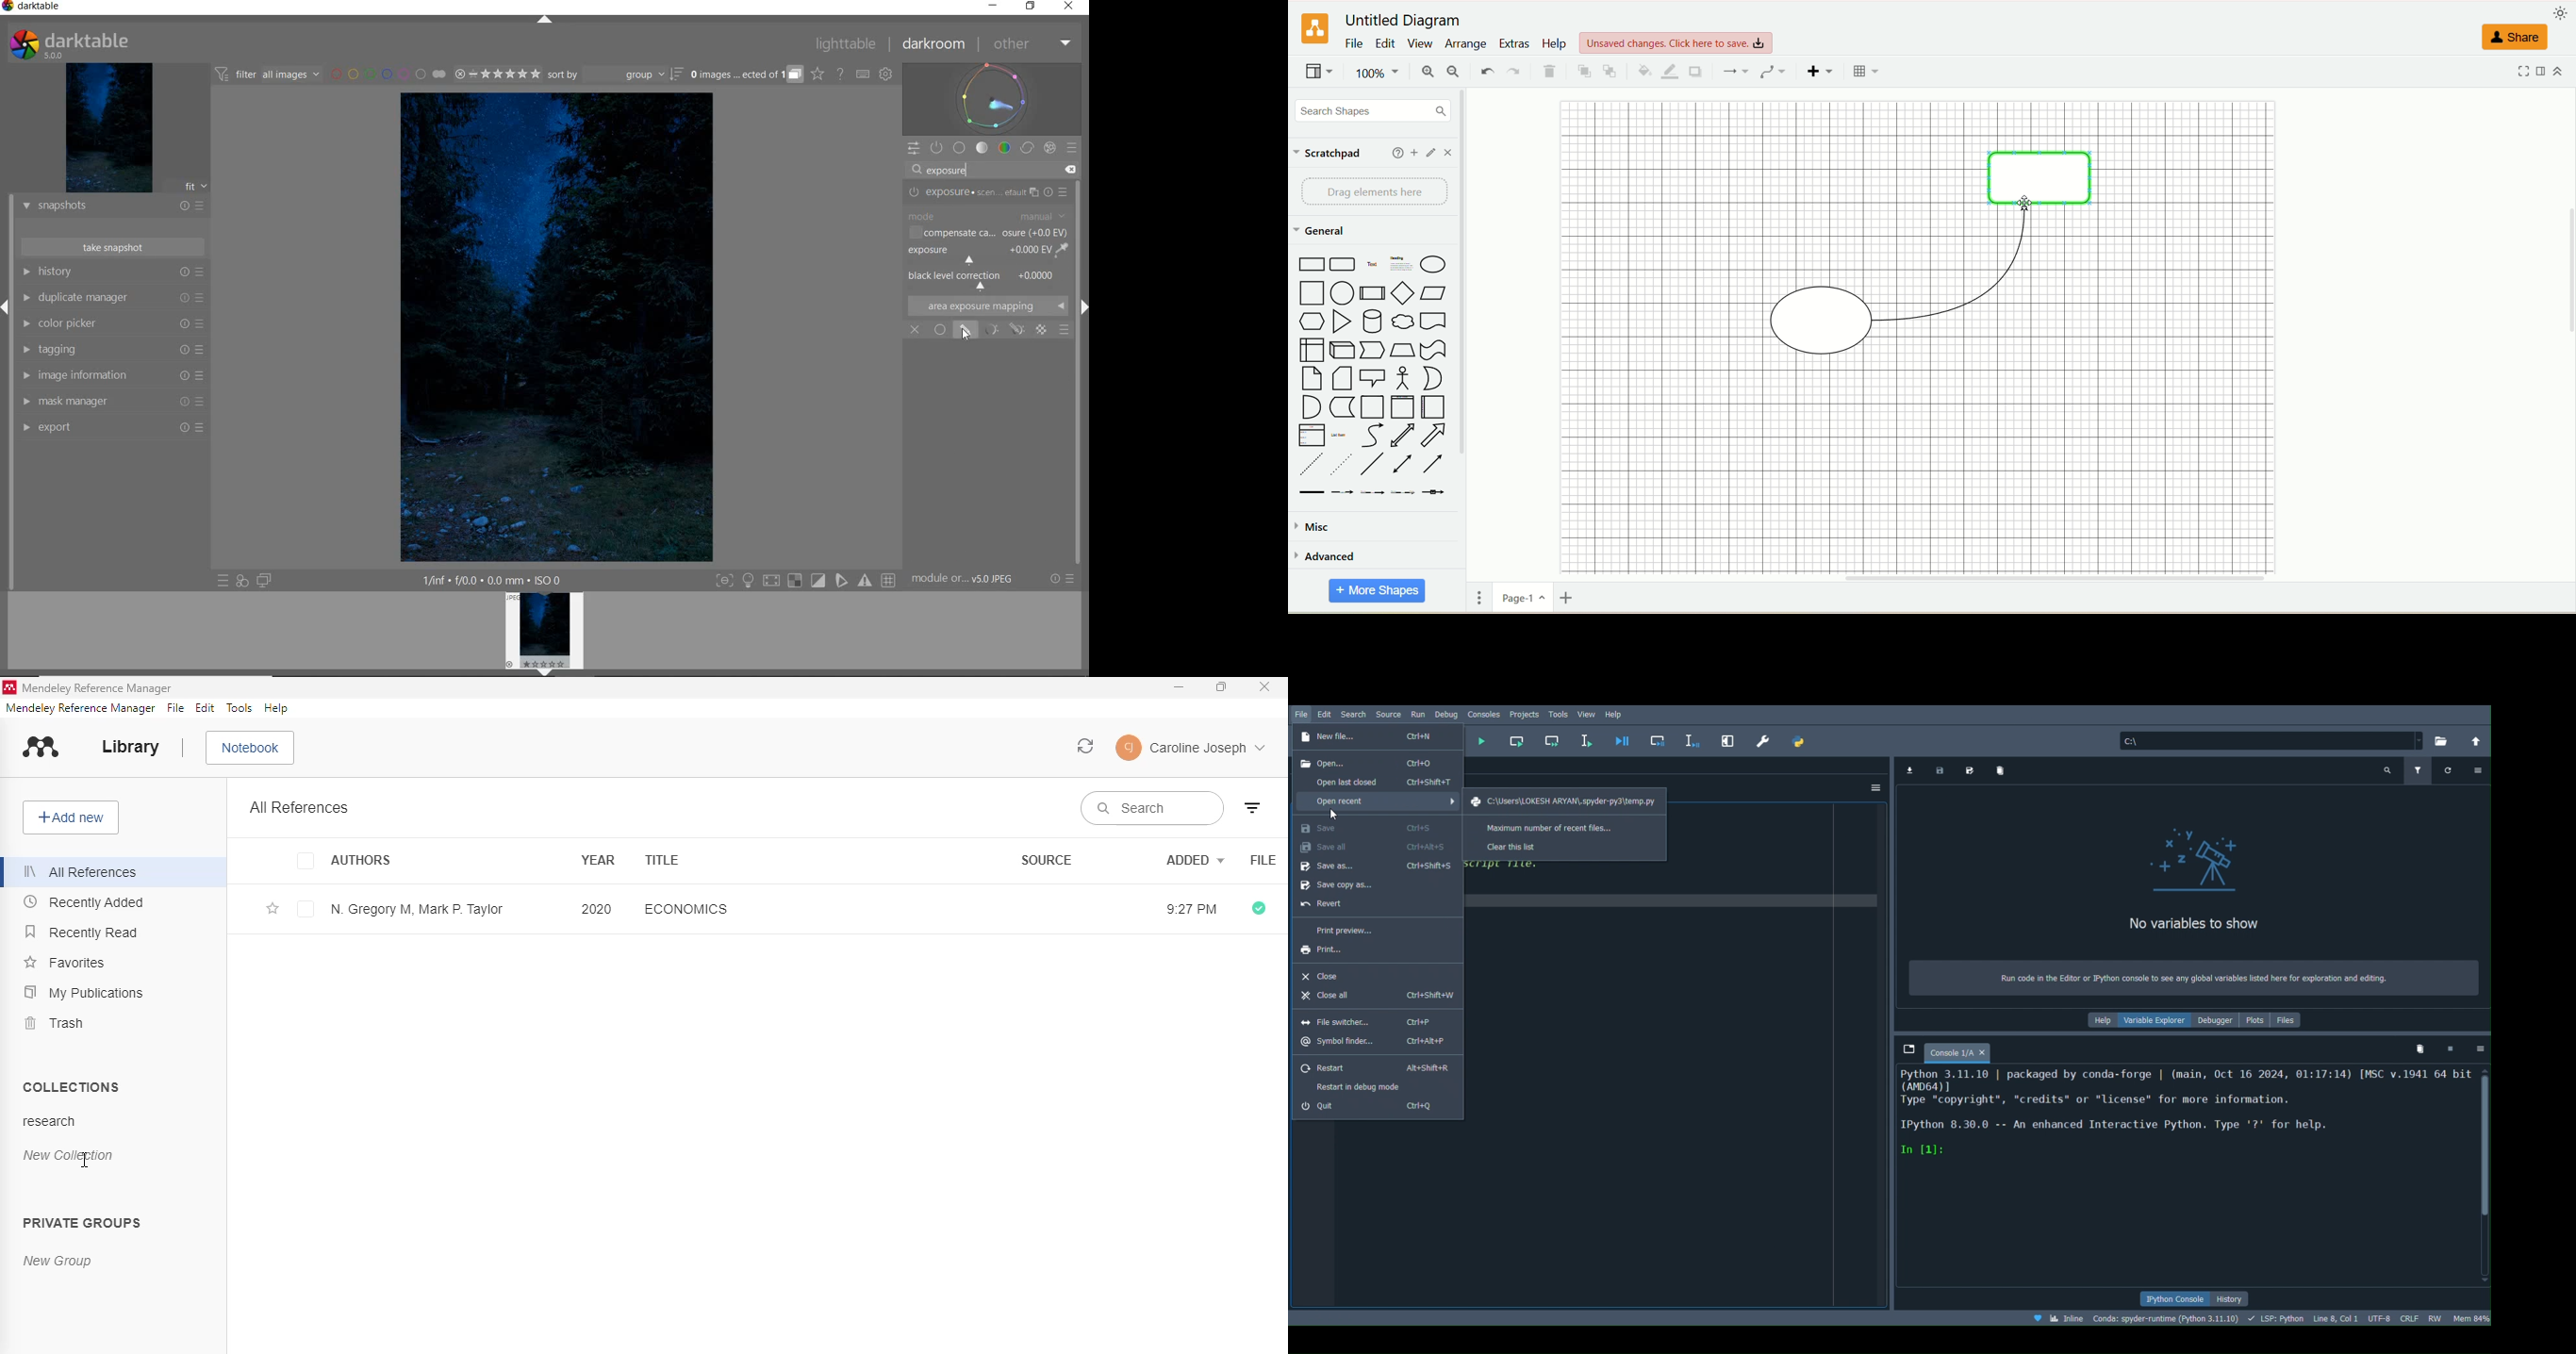 The height and width of the screenshot is (1372, 2576). What do you see at coordinates (1555, 44) in the screenshot?
I see `help` at bounding box center [1555, 44].